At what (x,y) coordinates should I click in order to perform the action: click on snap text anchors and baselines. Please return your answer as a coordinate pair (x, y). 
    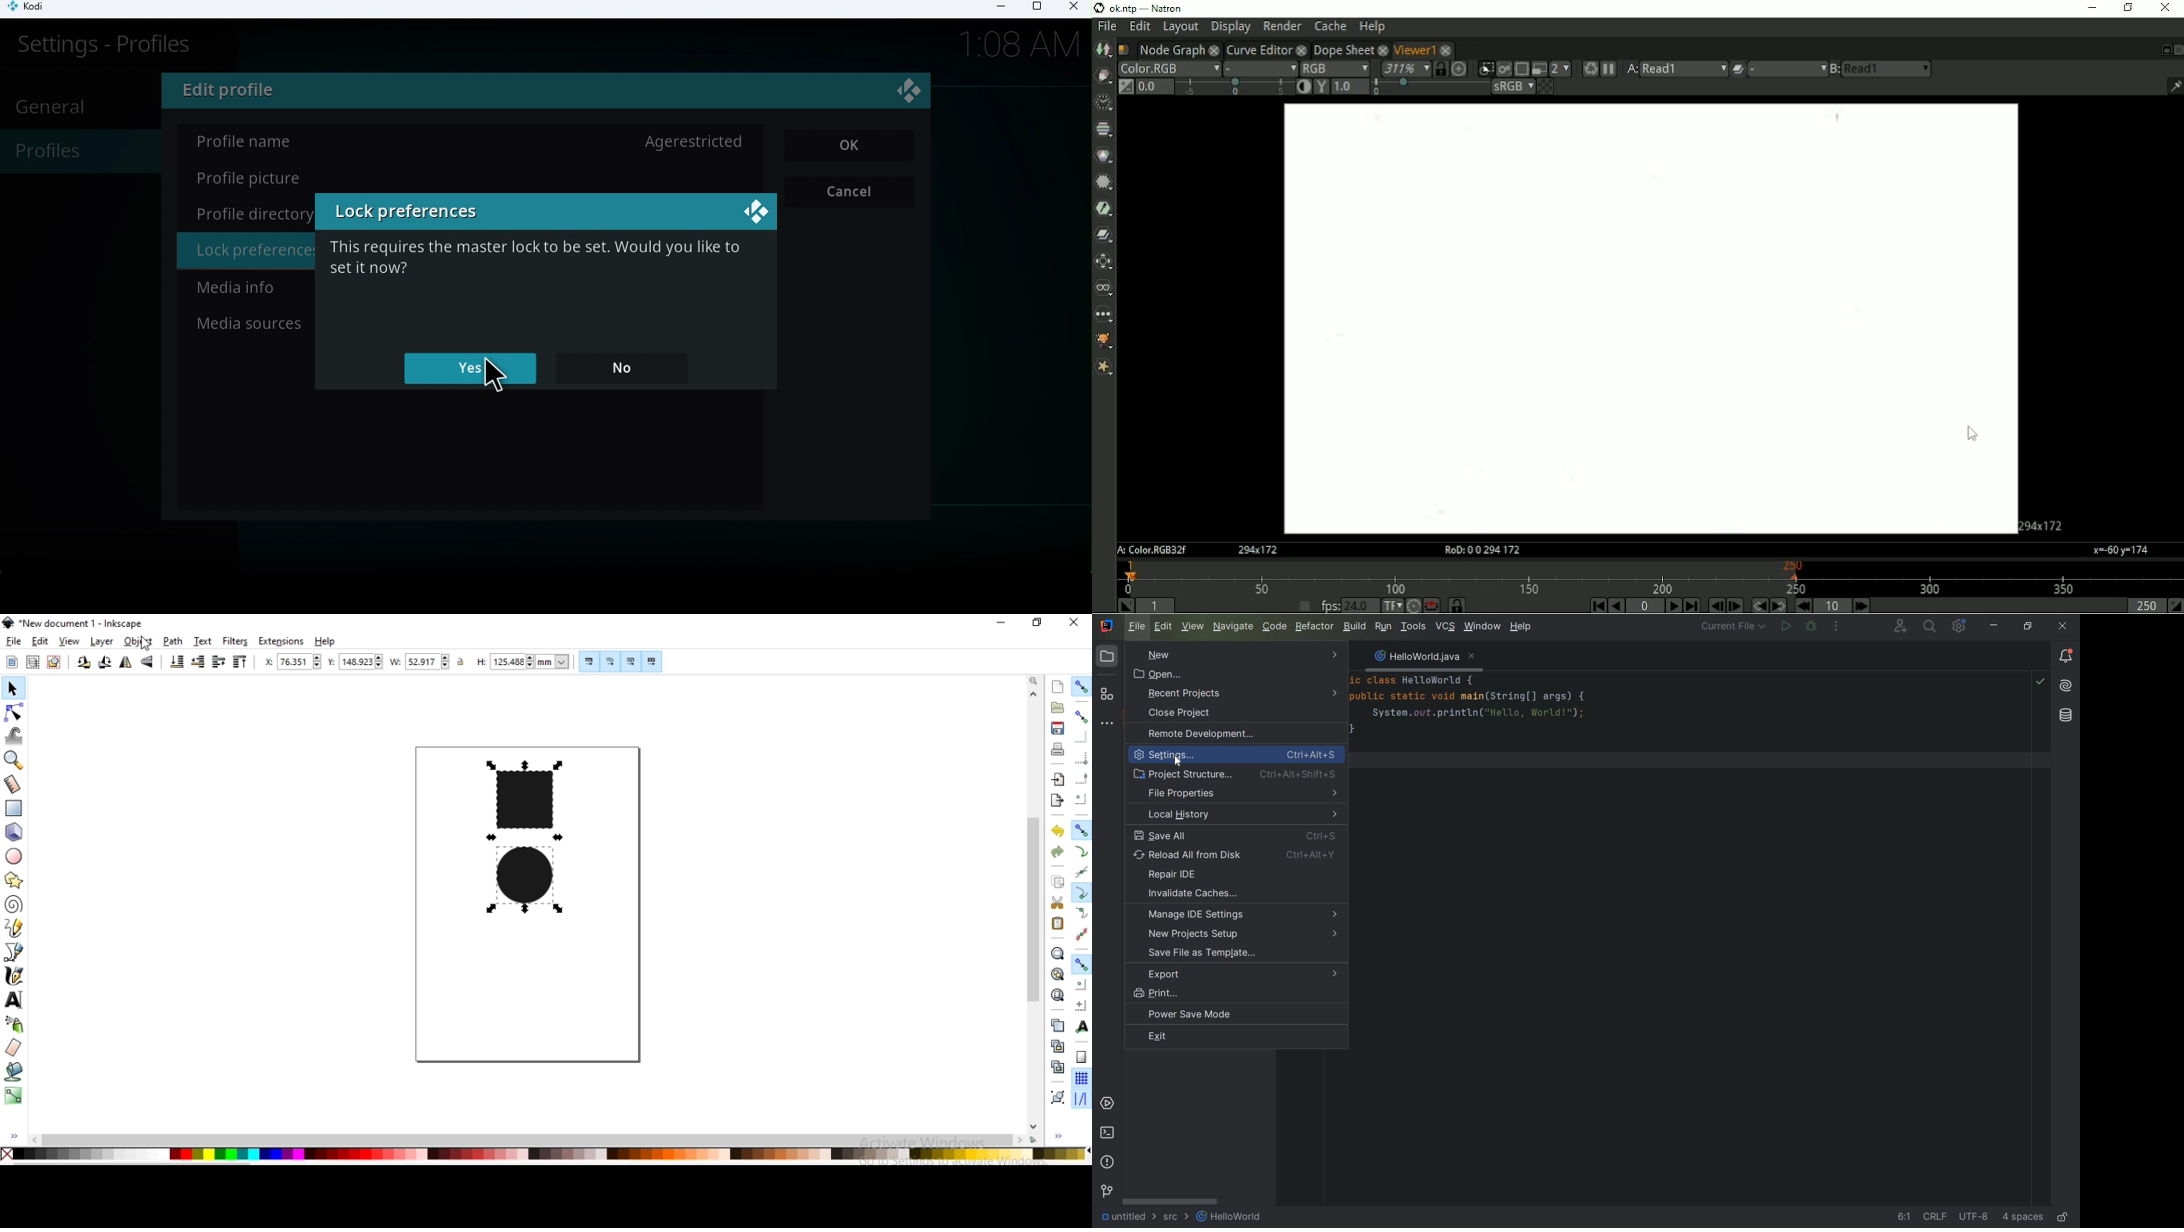
    Looking at the image, I should click on (1082, 1026).